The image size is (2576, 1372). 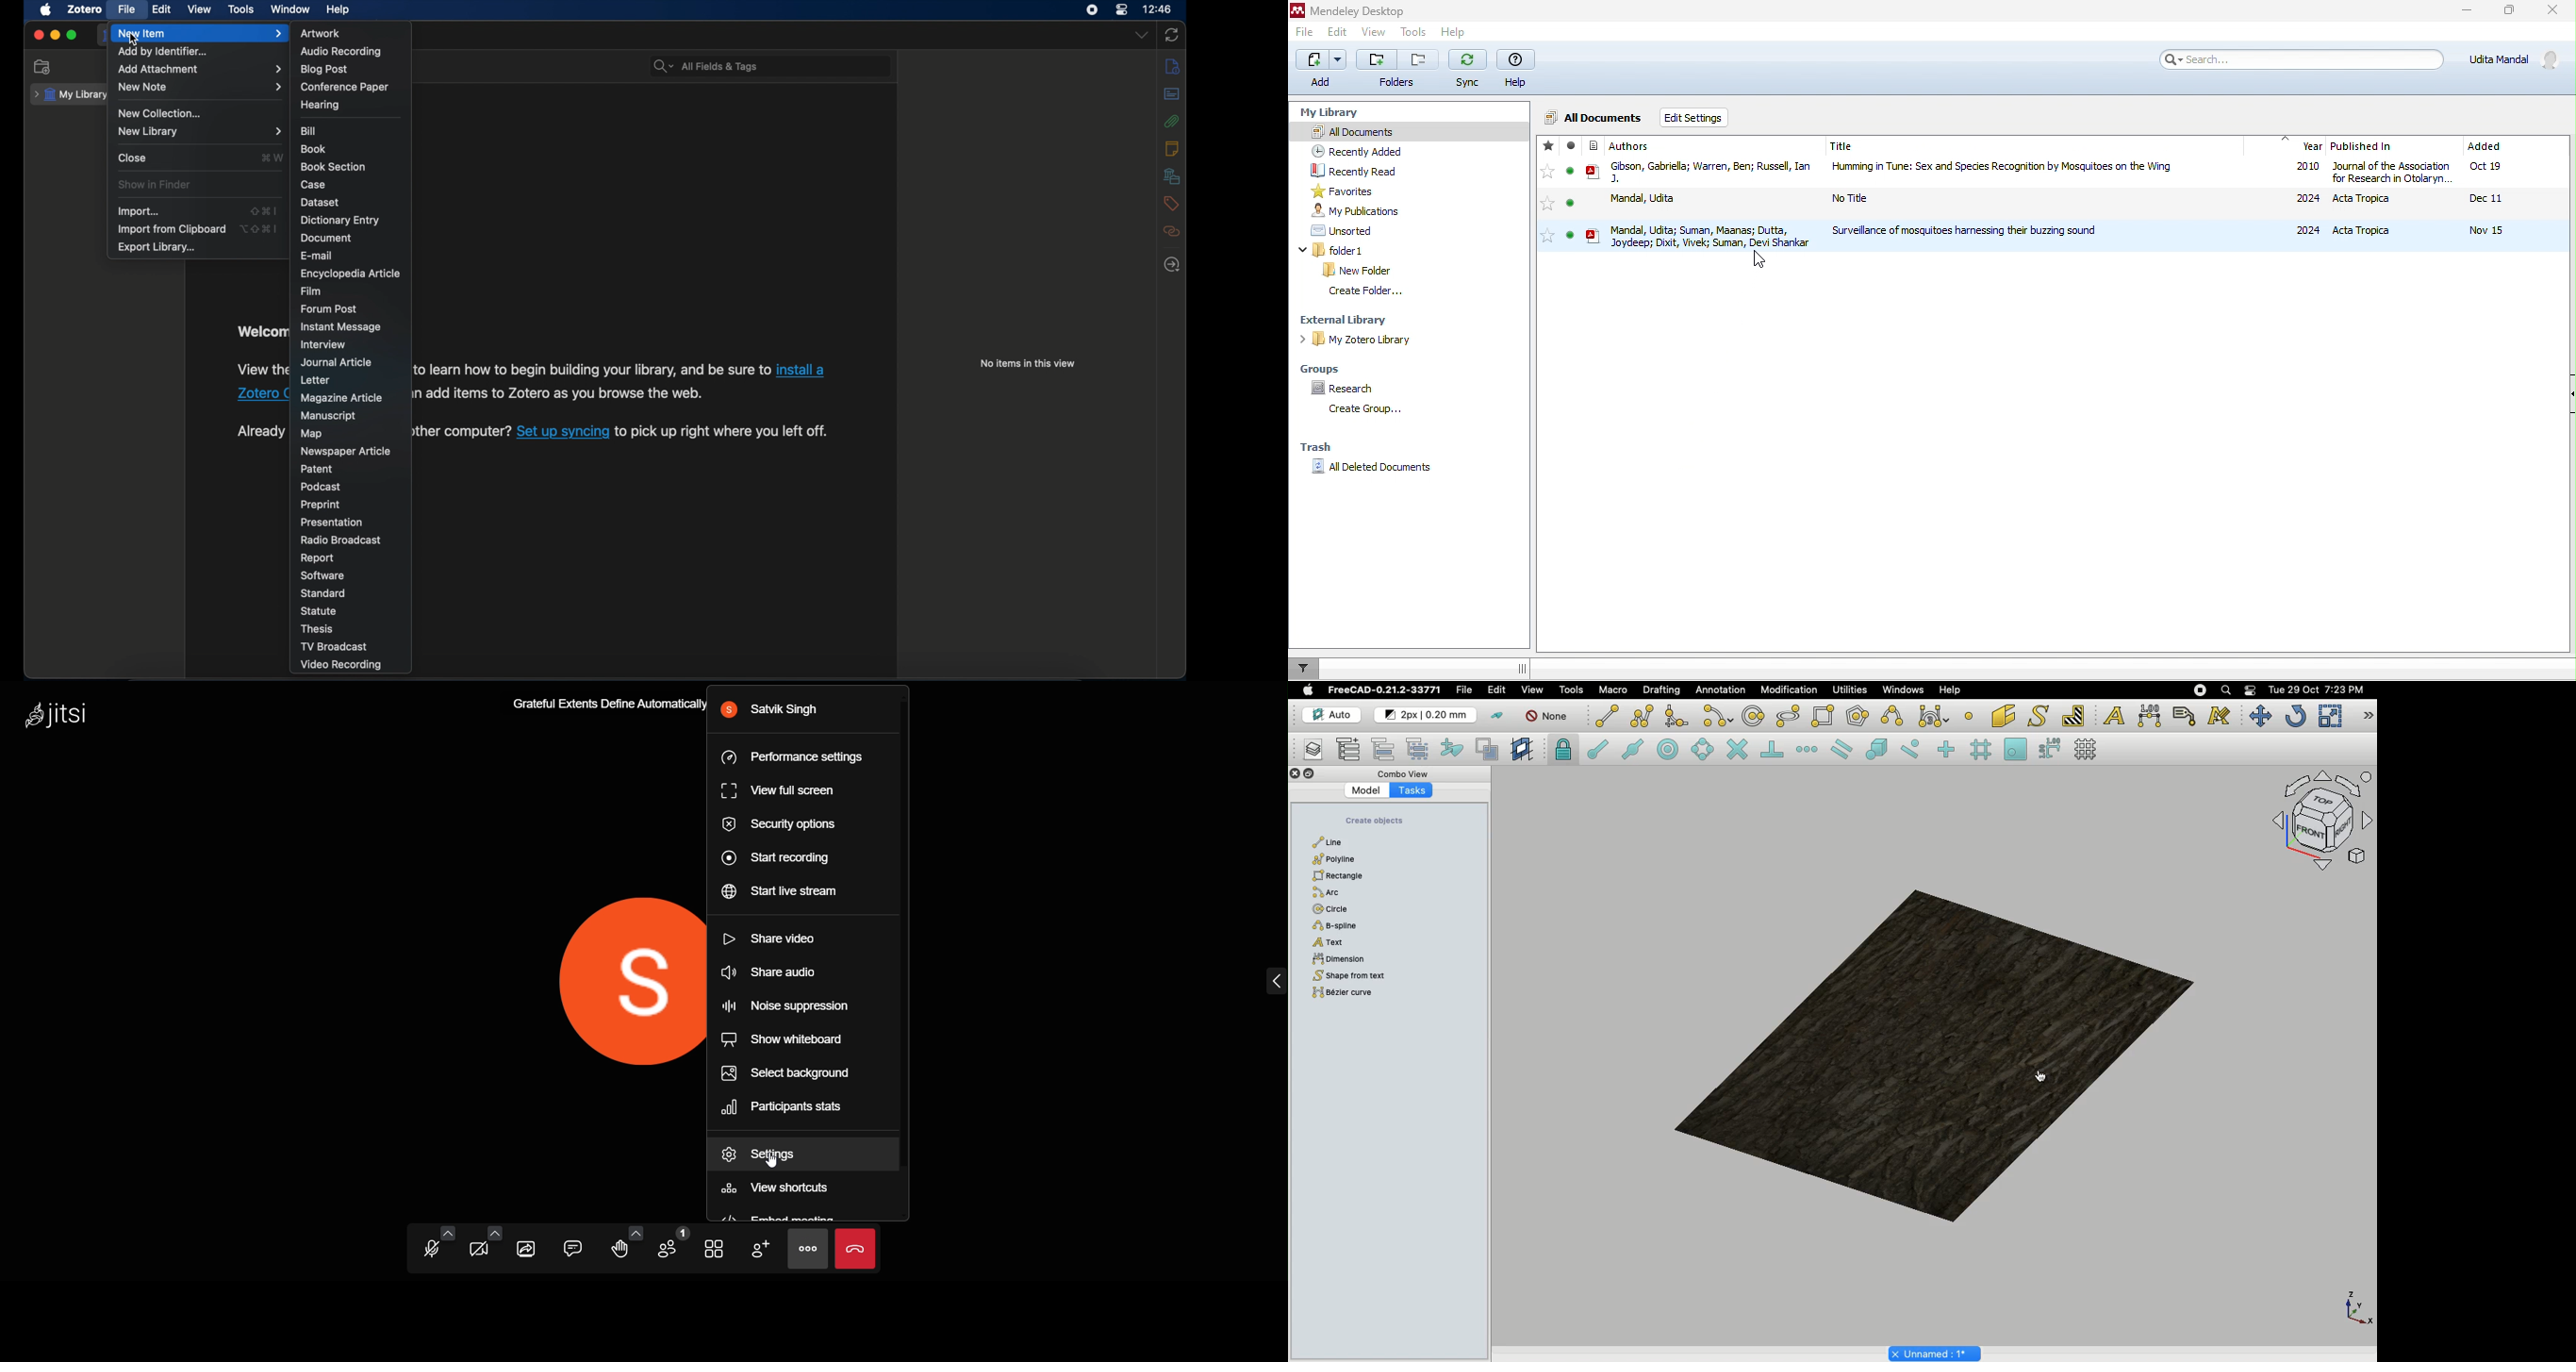 I want to click on Object, so click(x=1941, y=1036).